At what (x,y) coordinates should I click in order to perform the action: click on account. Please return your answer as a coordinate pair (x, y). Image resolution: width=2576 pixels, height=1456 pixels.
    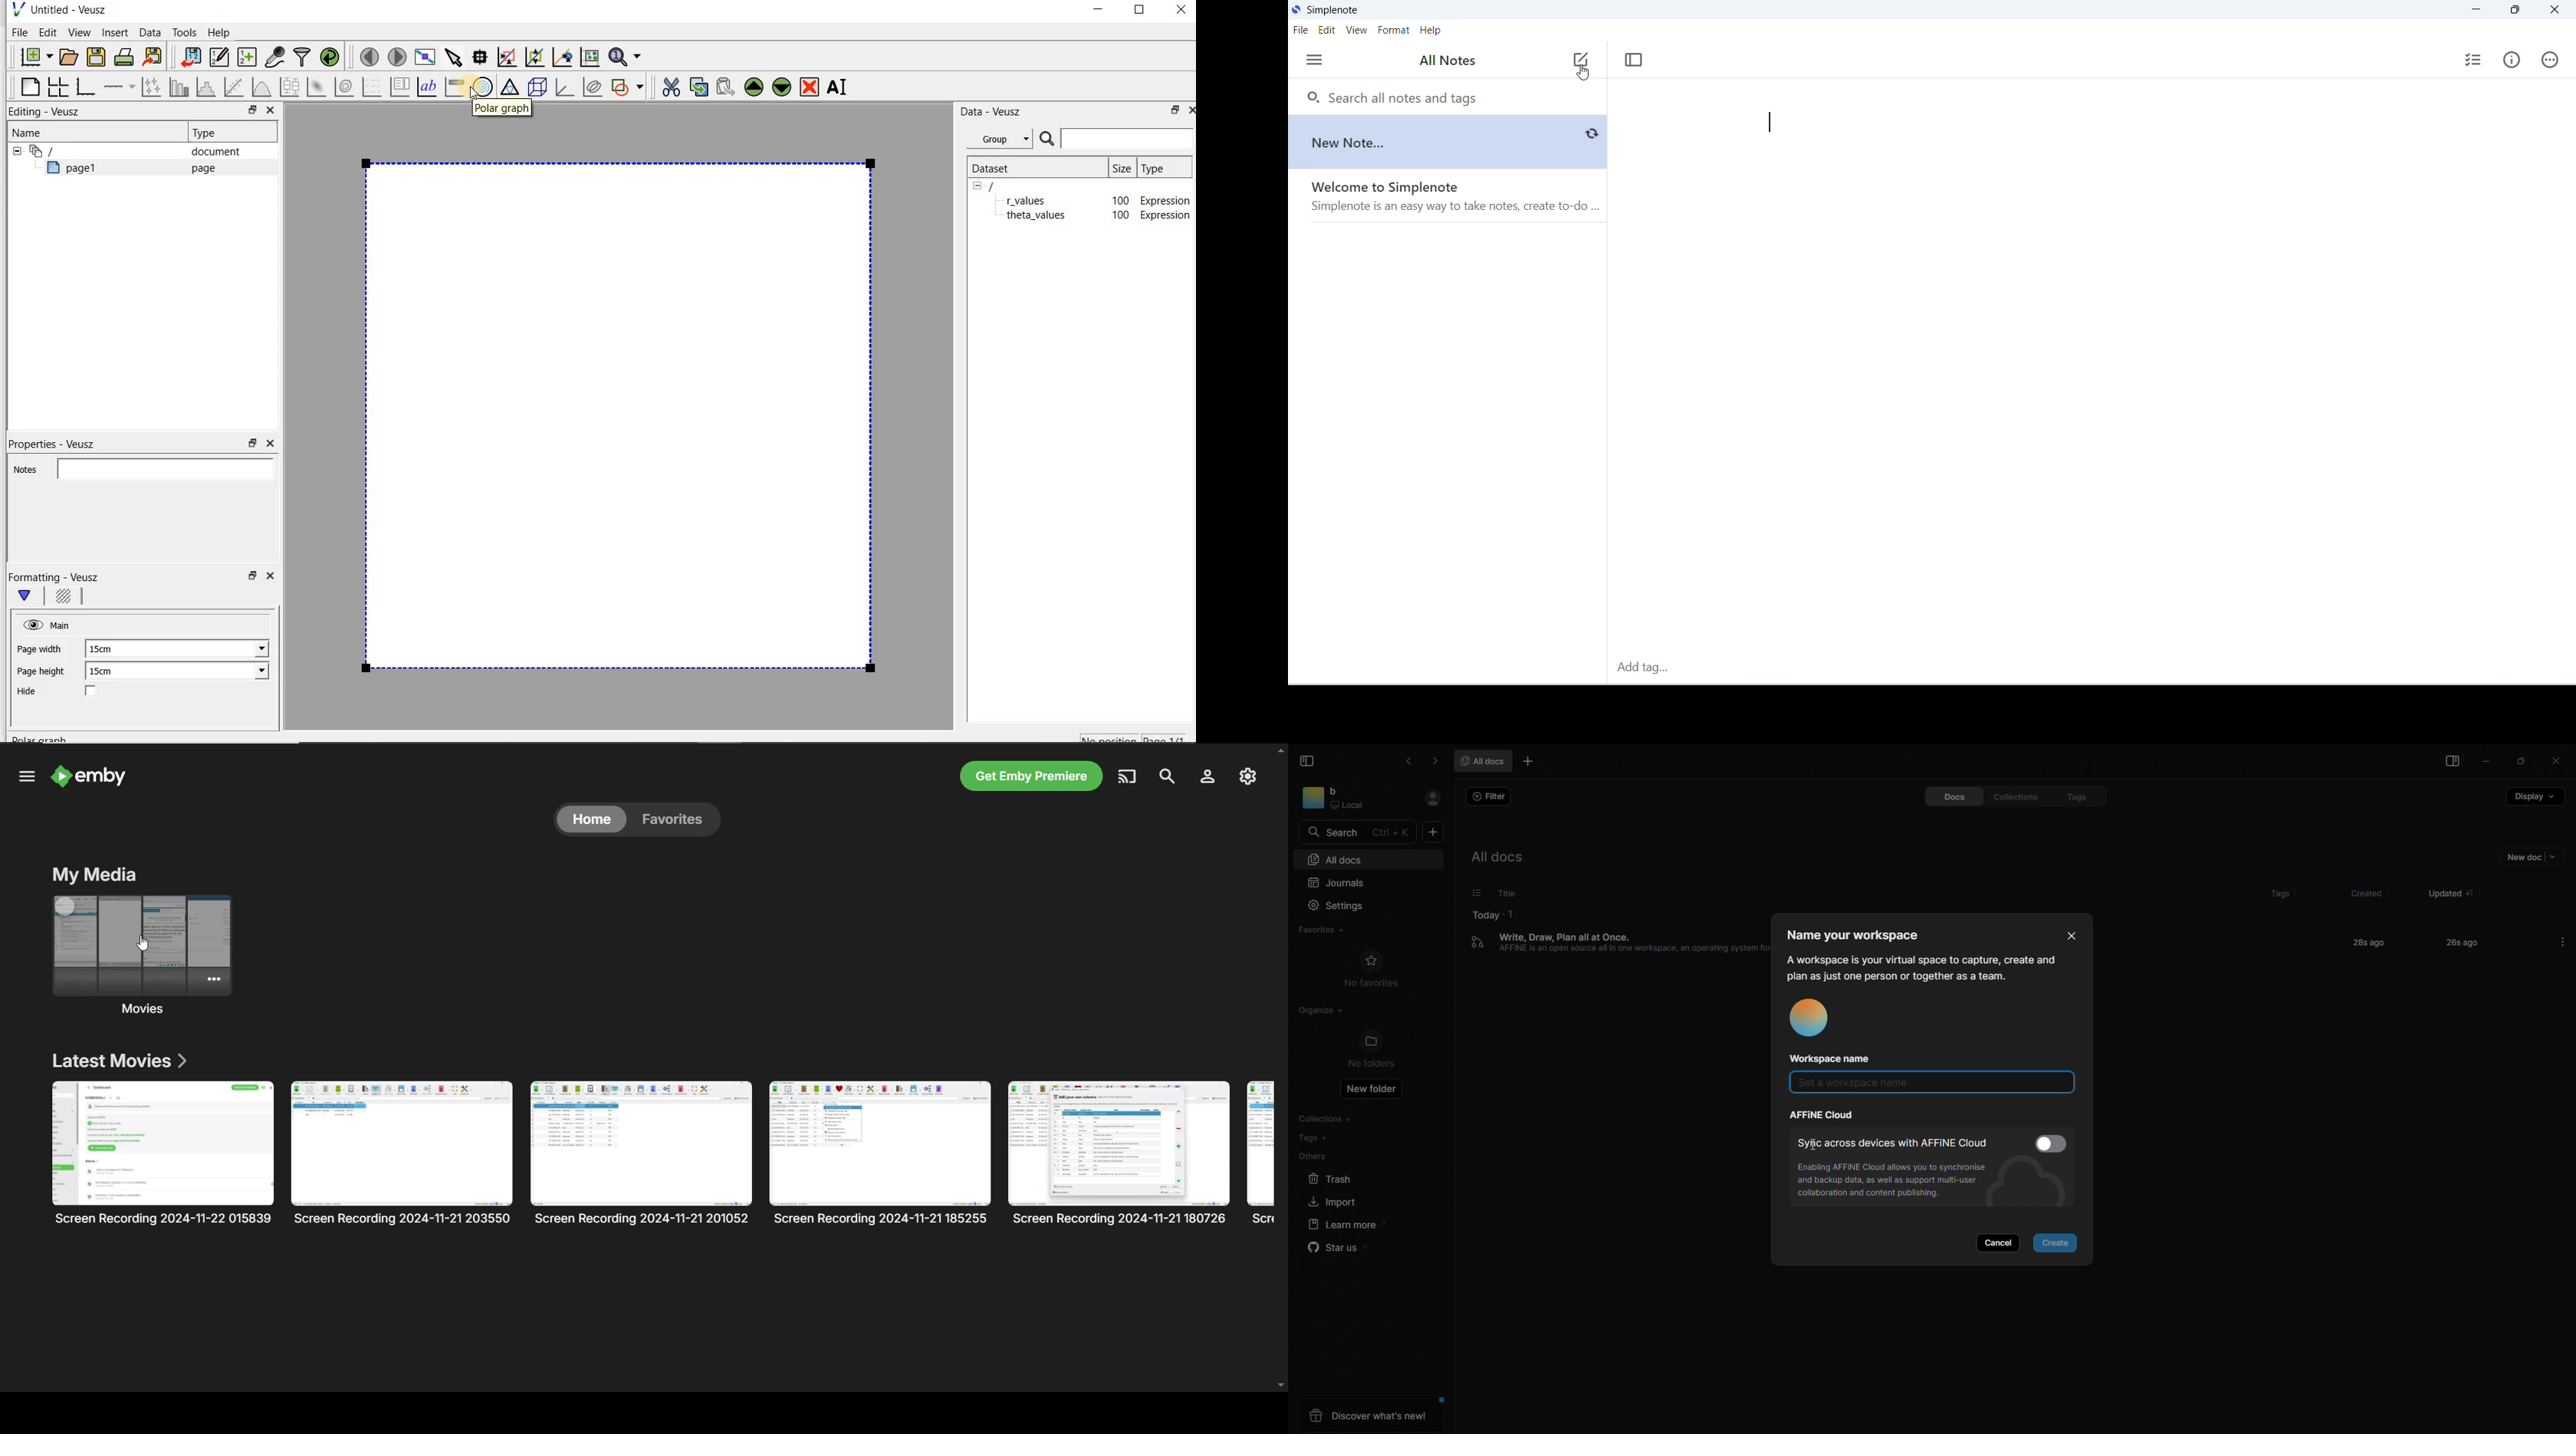
    Looking at the image, I should click on (1206, 776).